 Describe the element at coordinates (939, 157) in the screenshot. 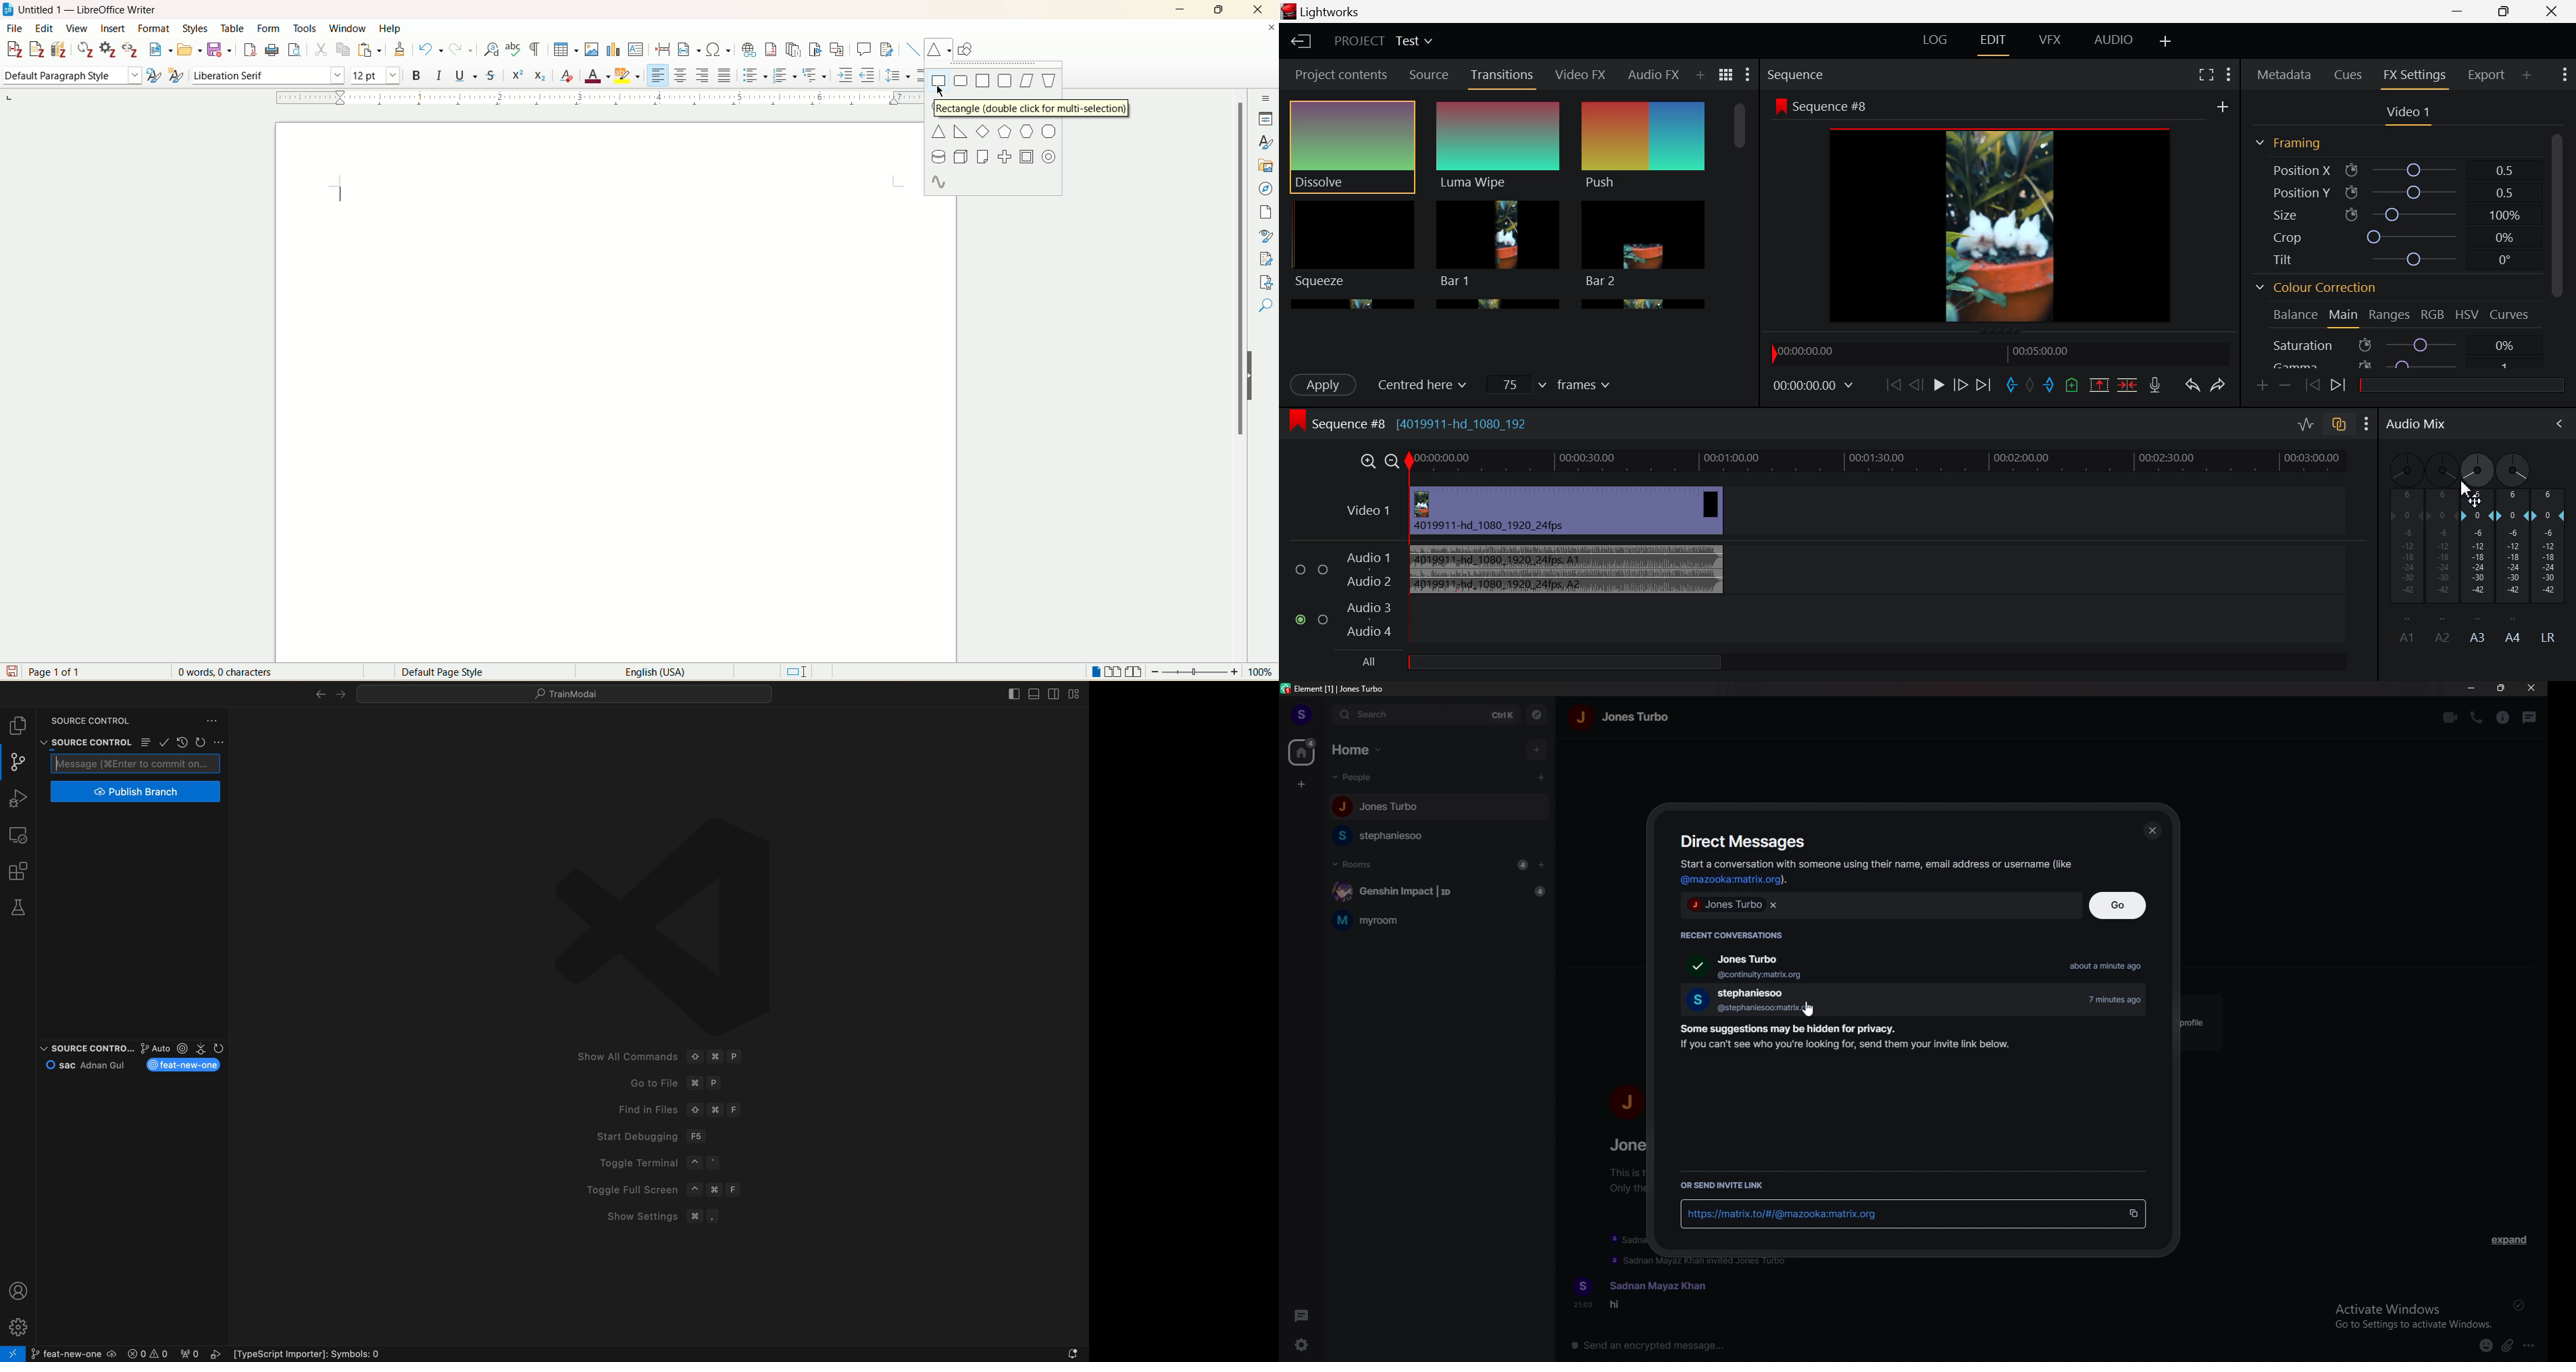

I see `cylinder` at that location.